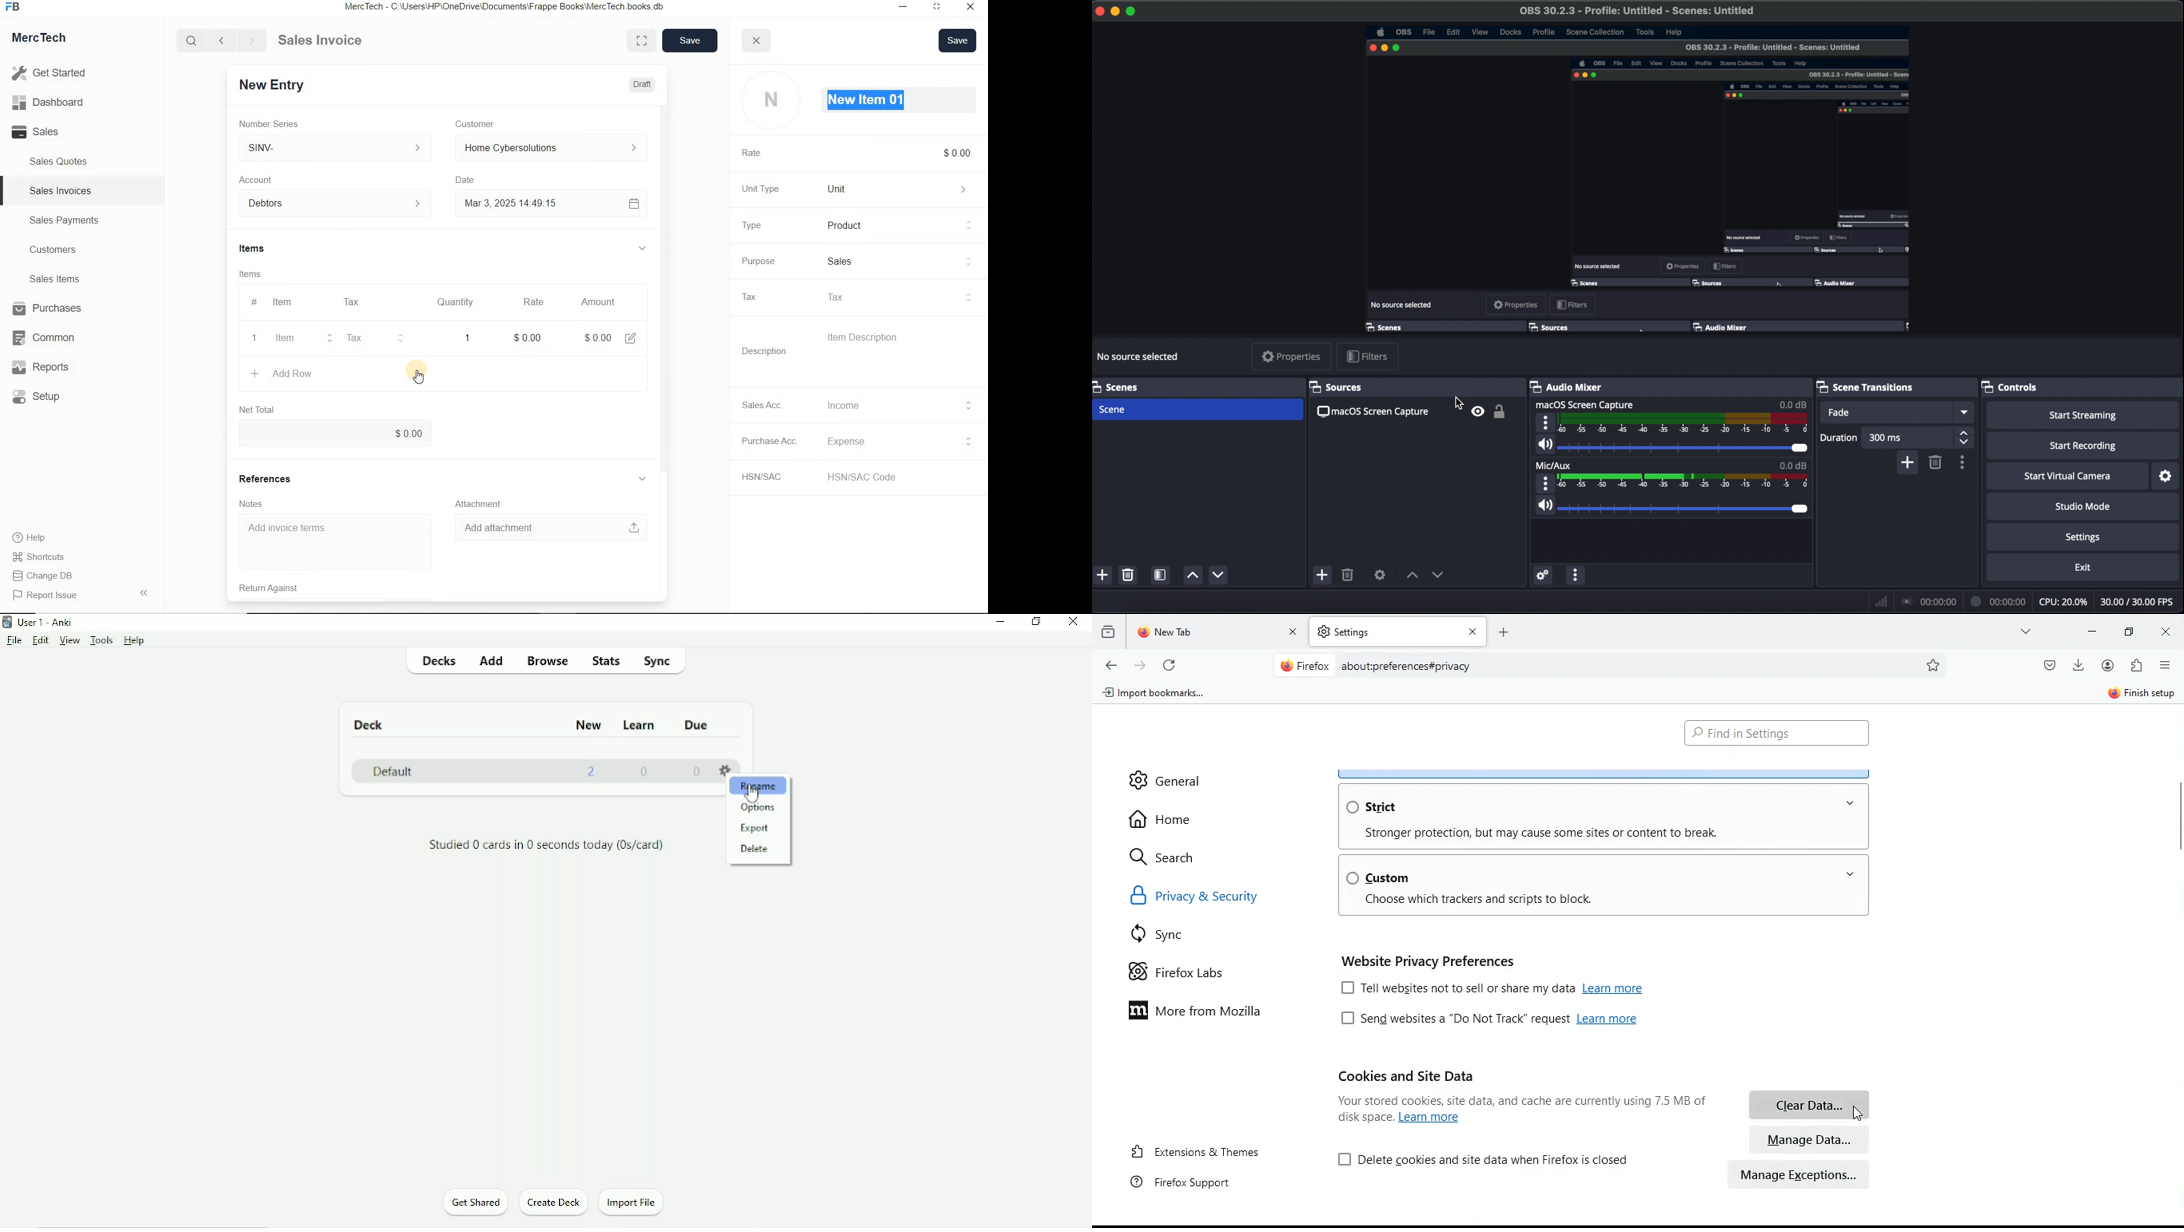 Image resolution: width=2184 pixels, height=1232 pixels. Describe the element at coordinates (1119, 387) in the screenshot. I see `scenes` at that location.